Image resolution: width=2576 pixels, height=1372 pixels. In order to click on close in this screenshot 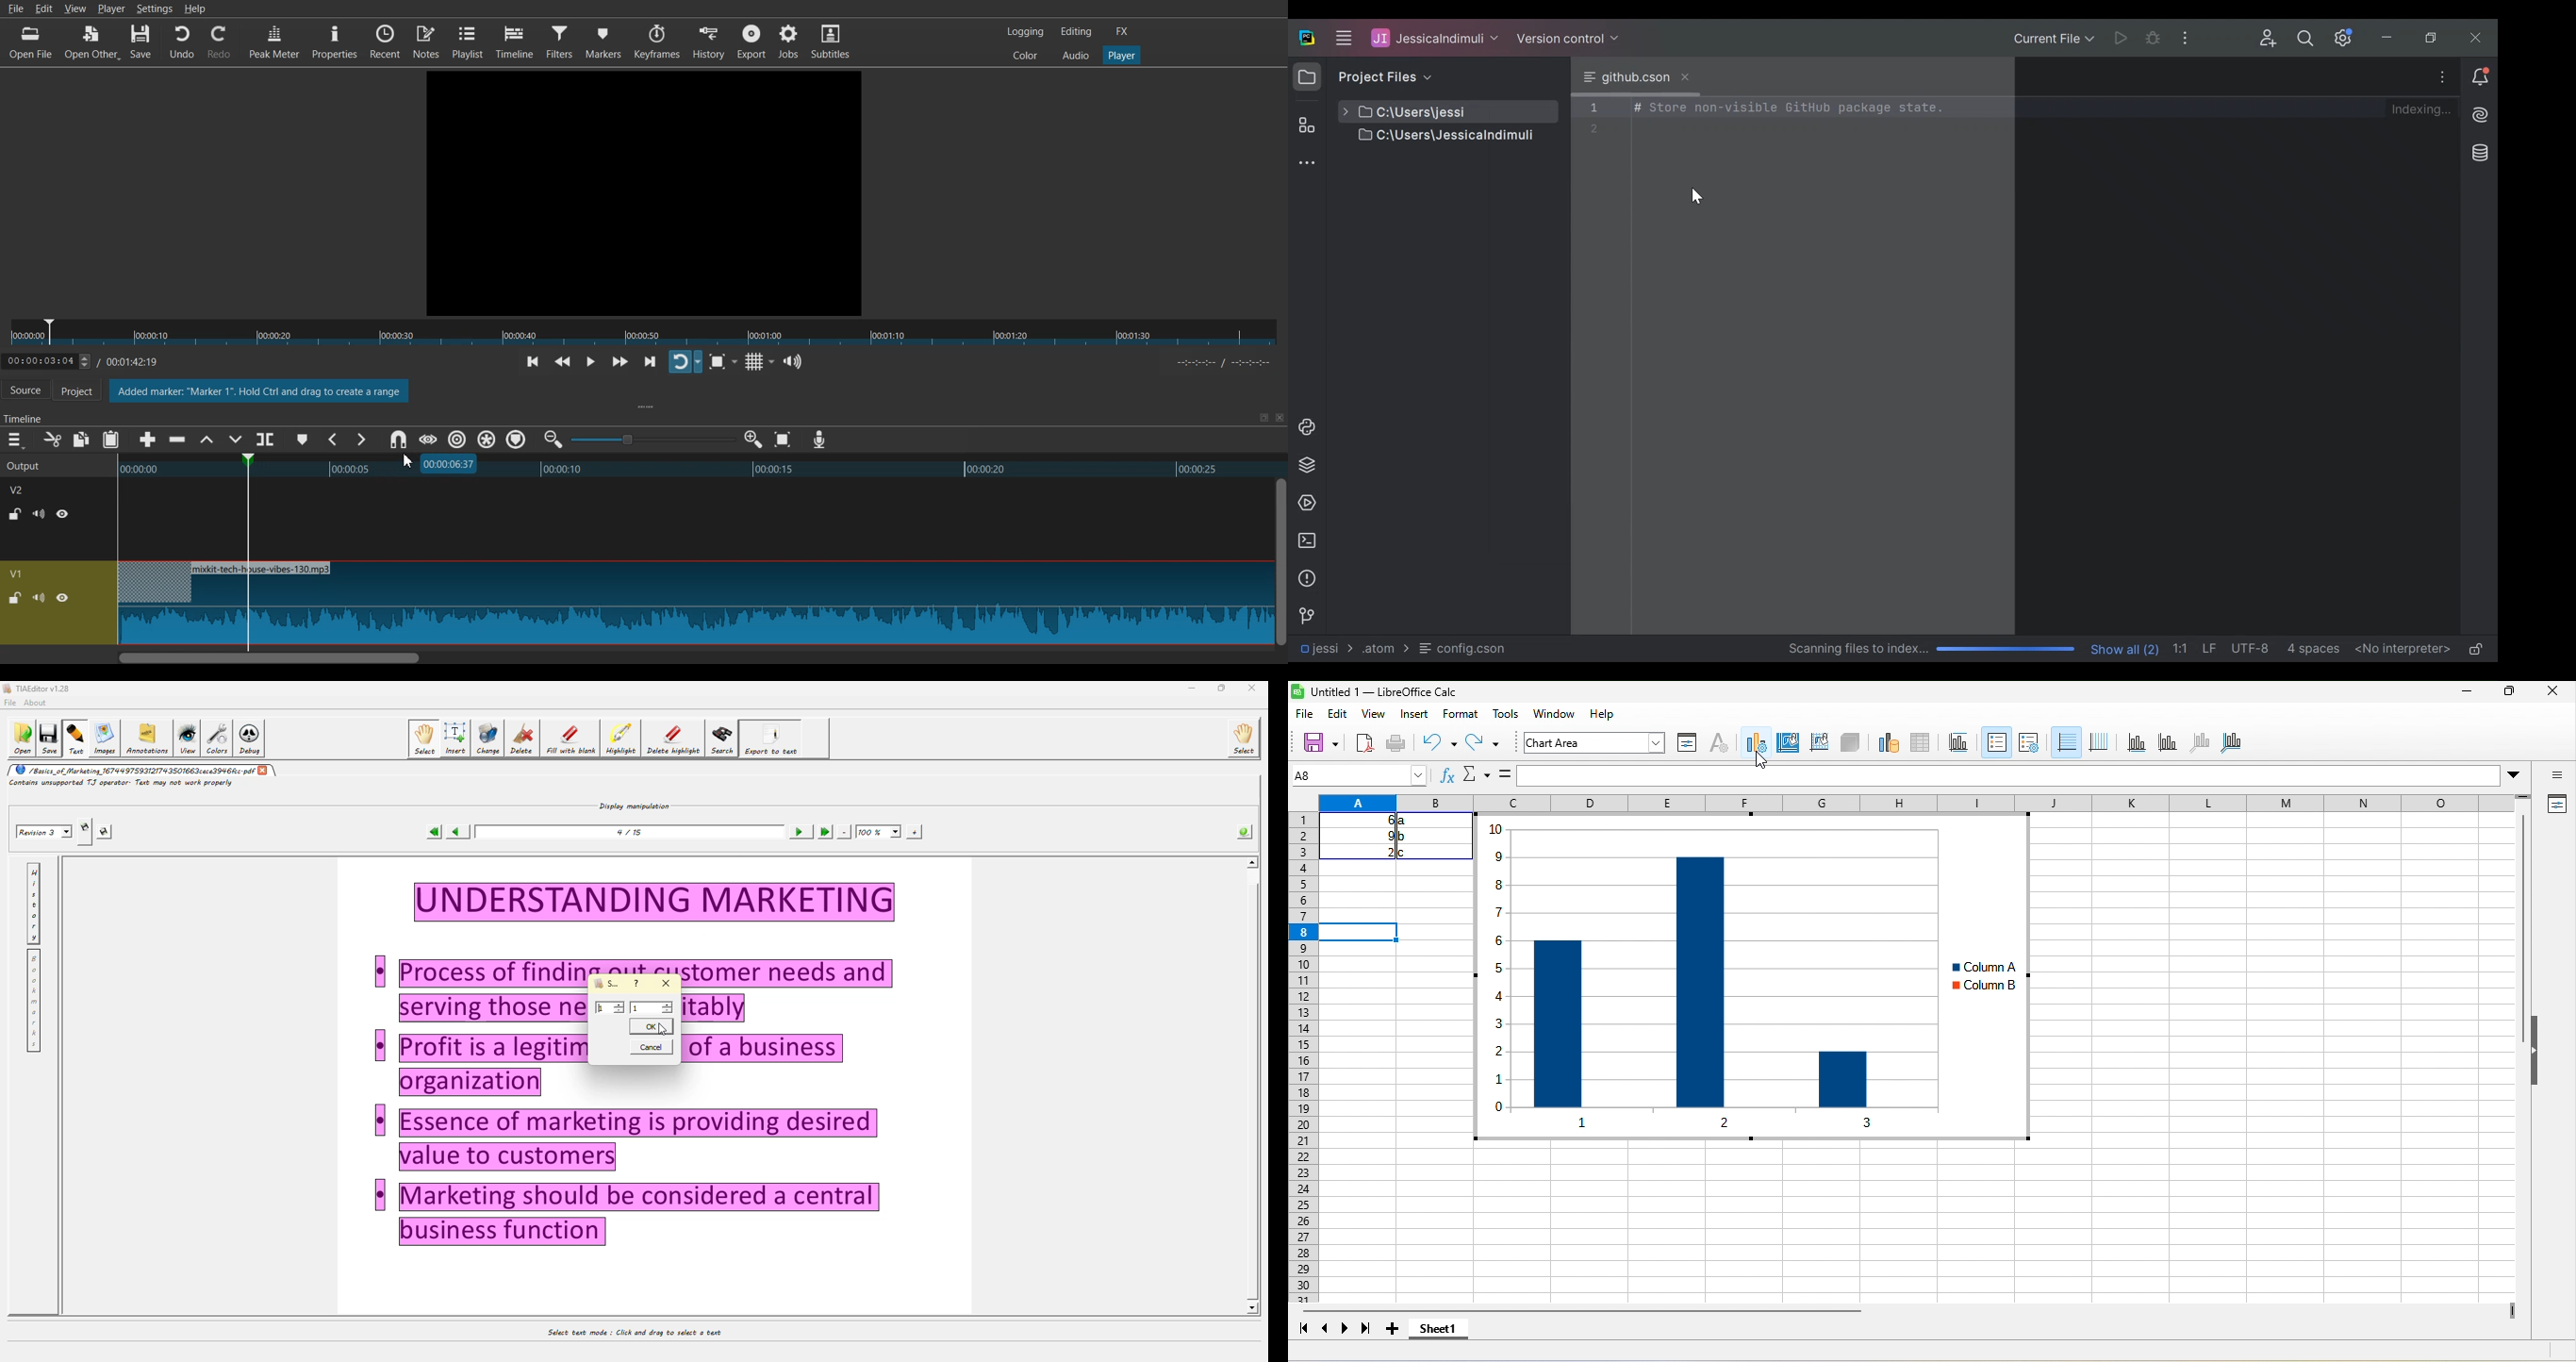, I will do `click(2549, 692)`.